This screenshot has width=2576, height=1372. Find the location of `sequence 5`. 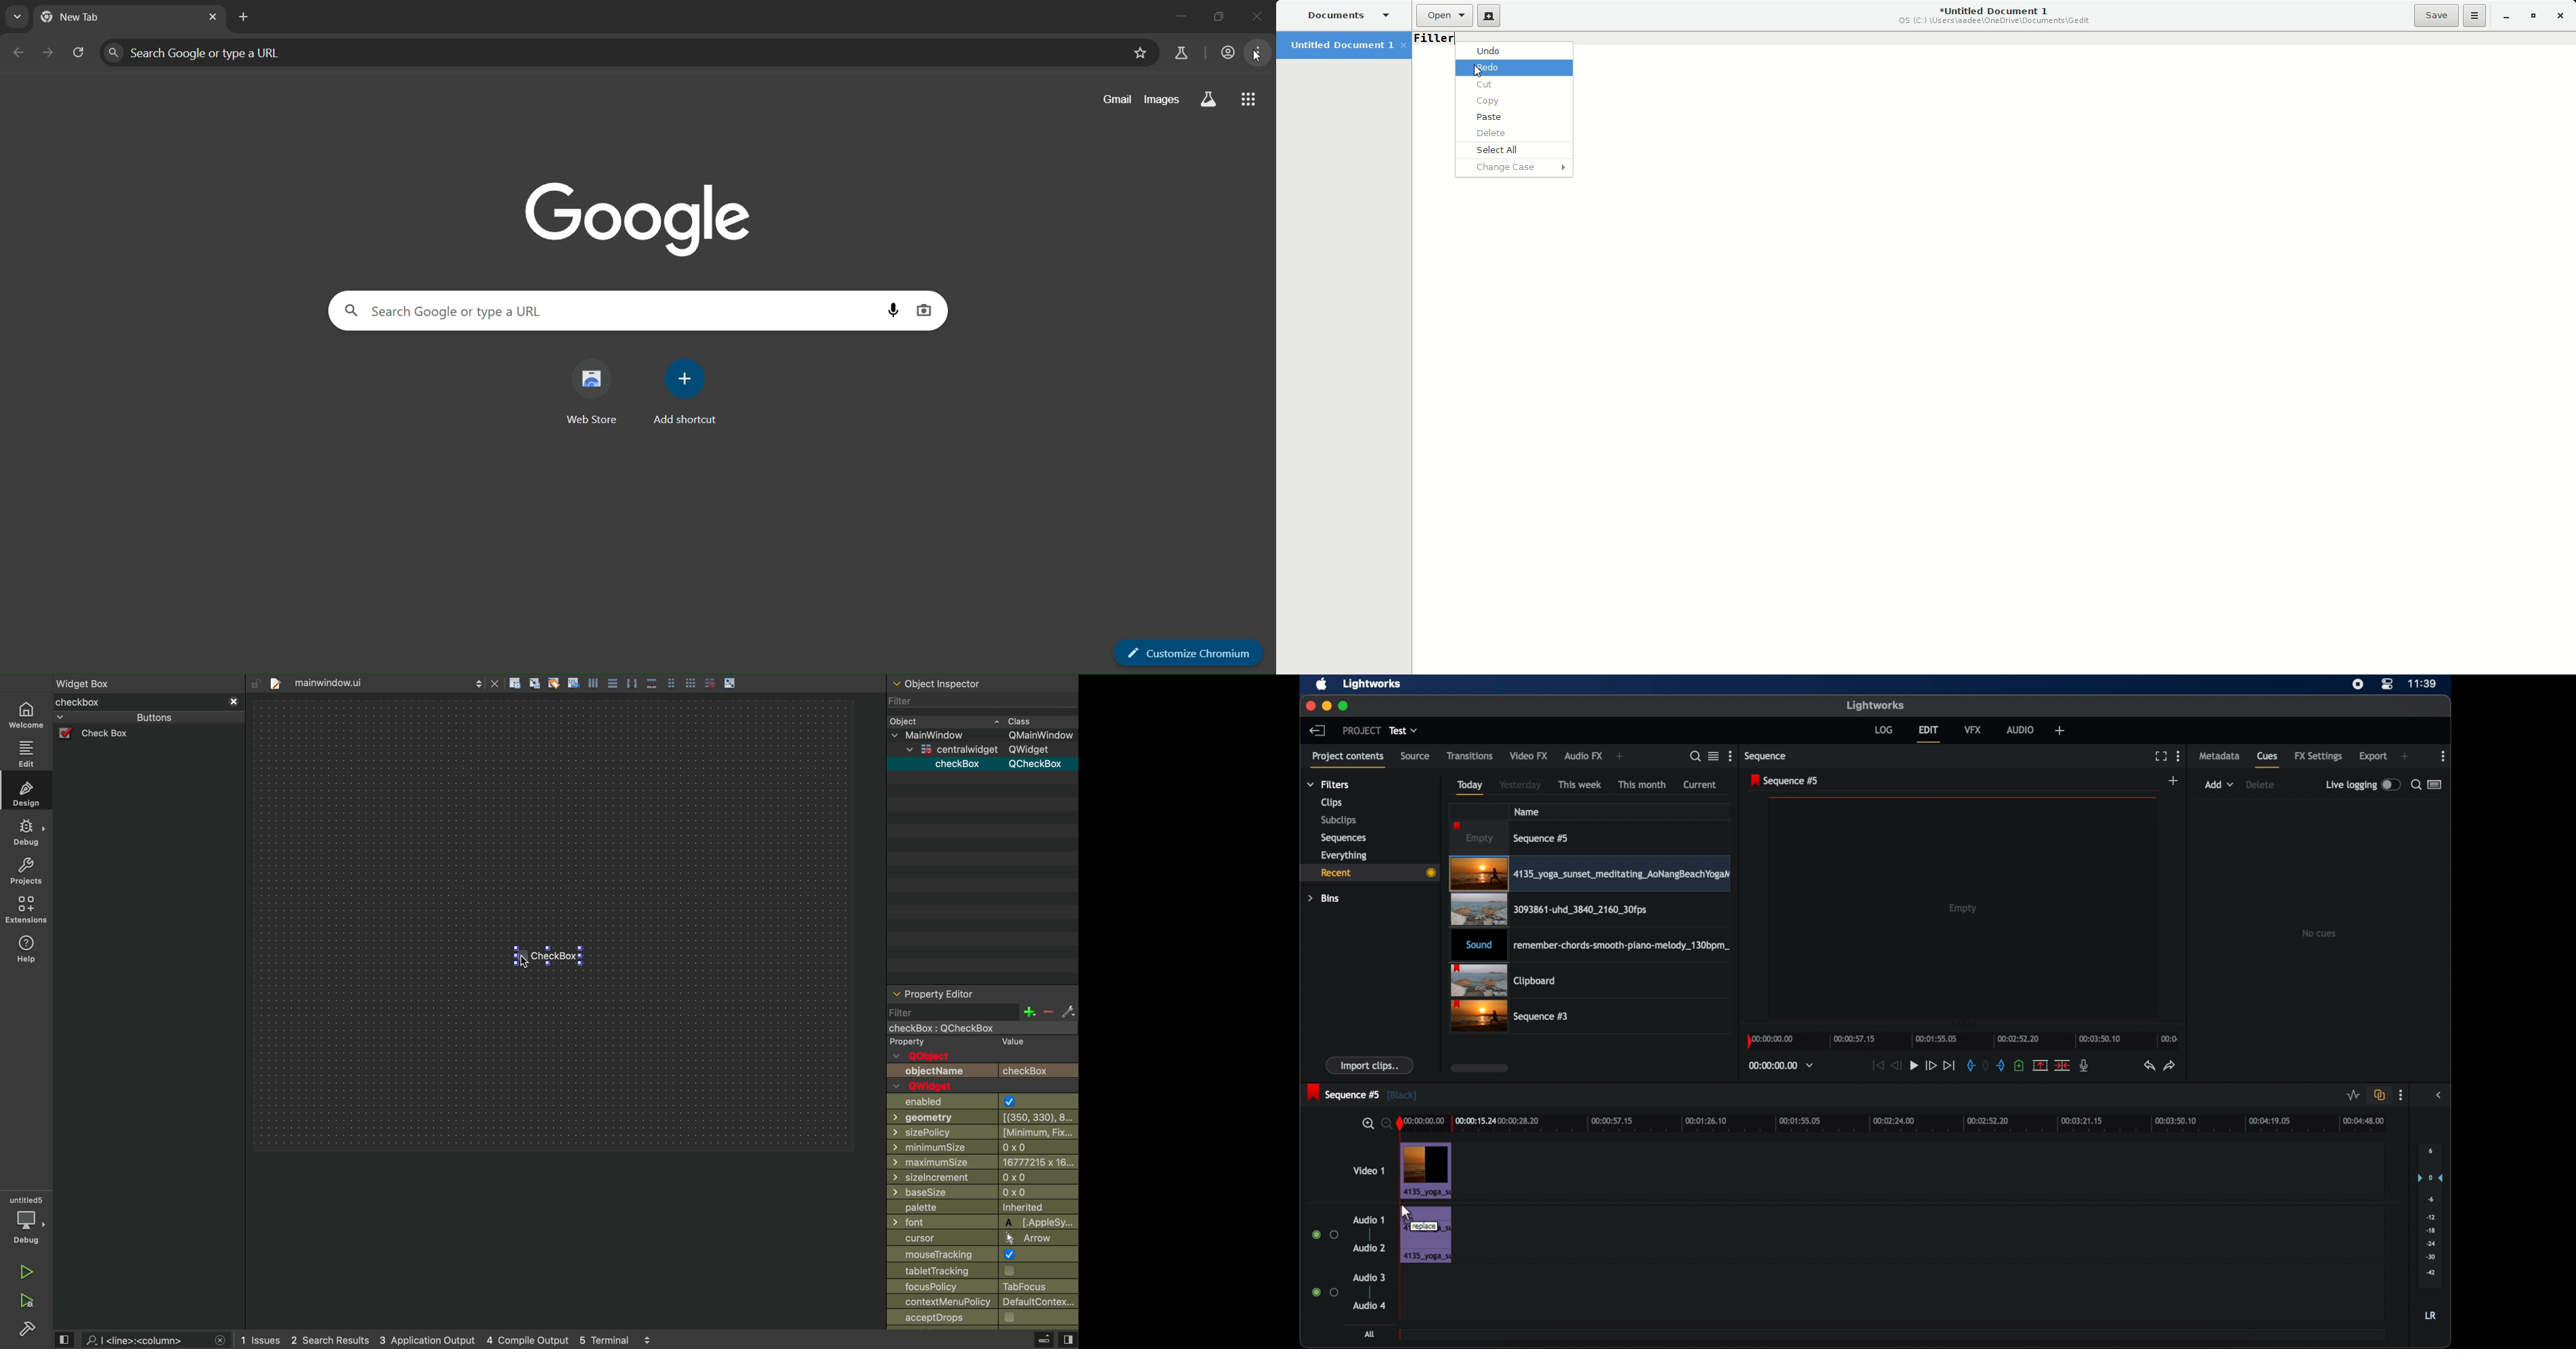

sequence 5 is located at coordinates (1512, 838).